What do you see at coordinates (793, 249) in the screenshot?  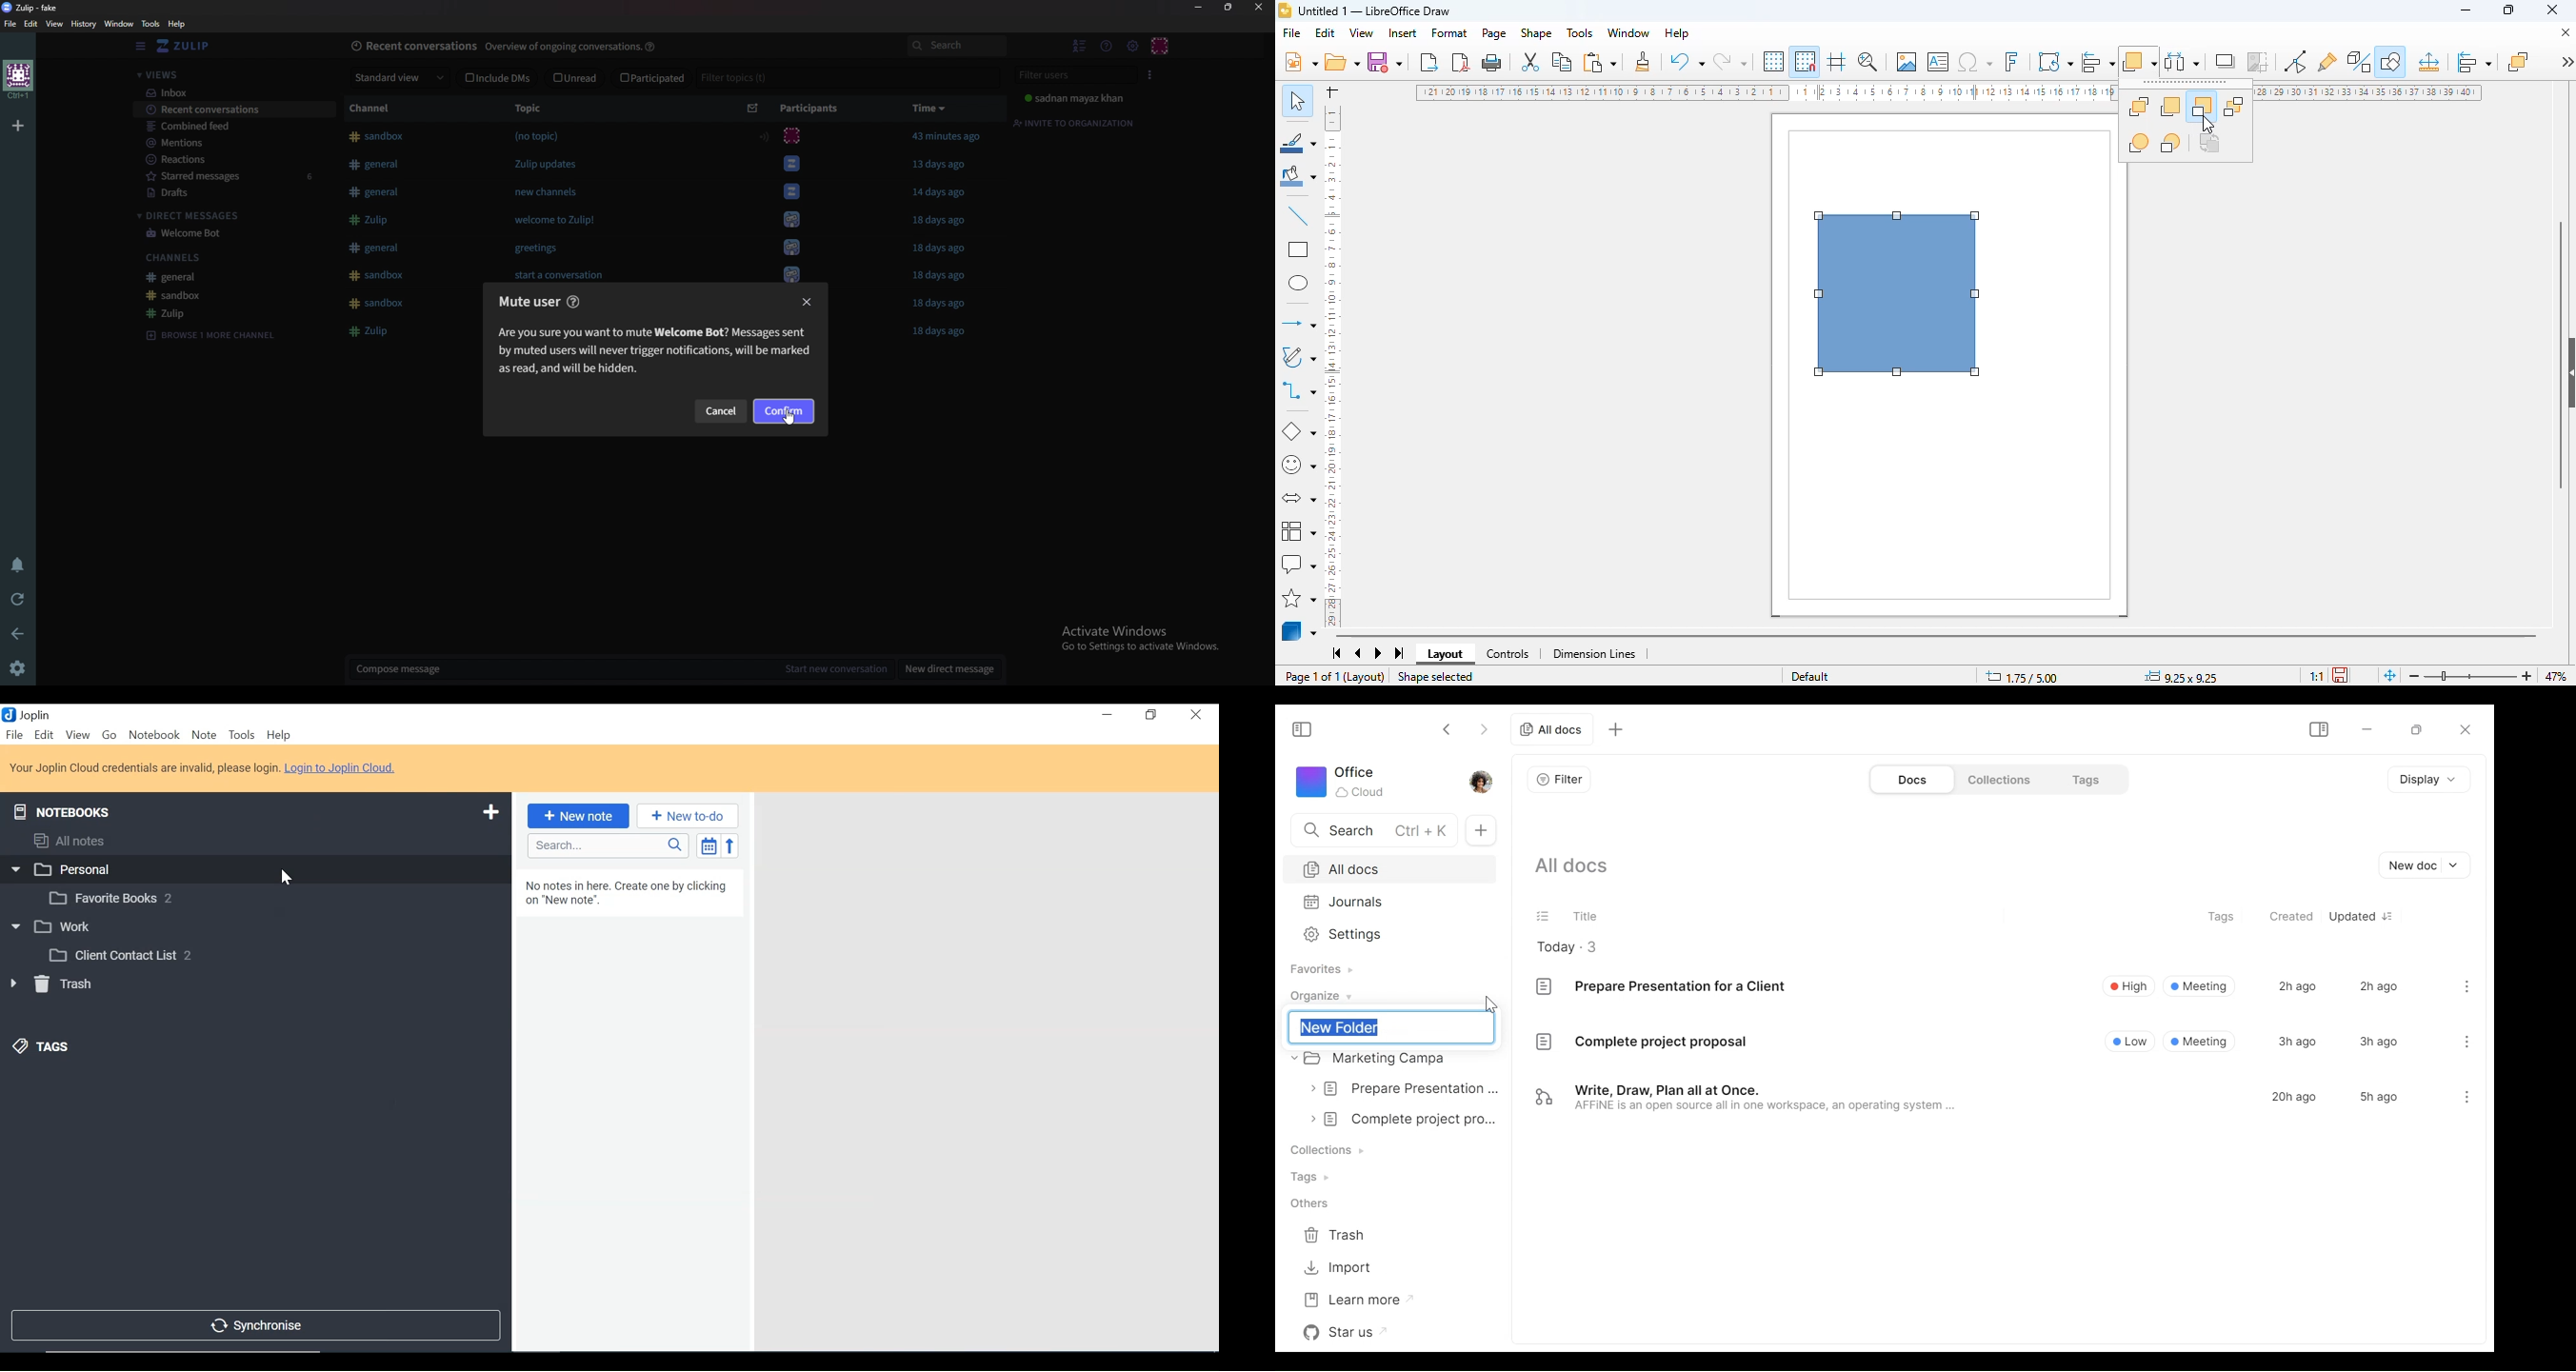 I see `icon` at bounding box center [793, 249].